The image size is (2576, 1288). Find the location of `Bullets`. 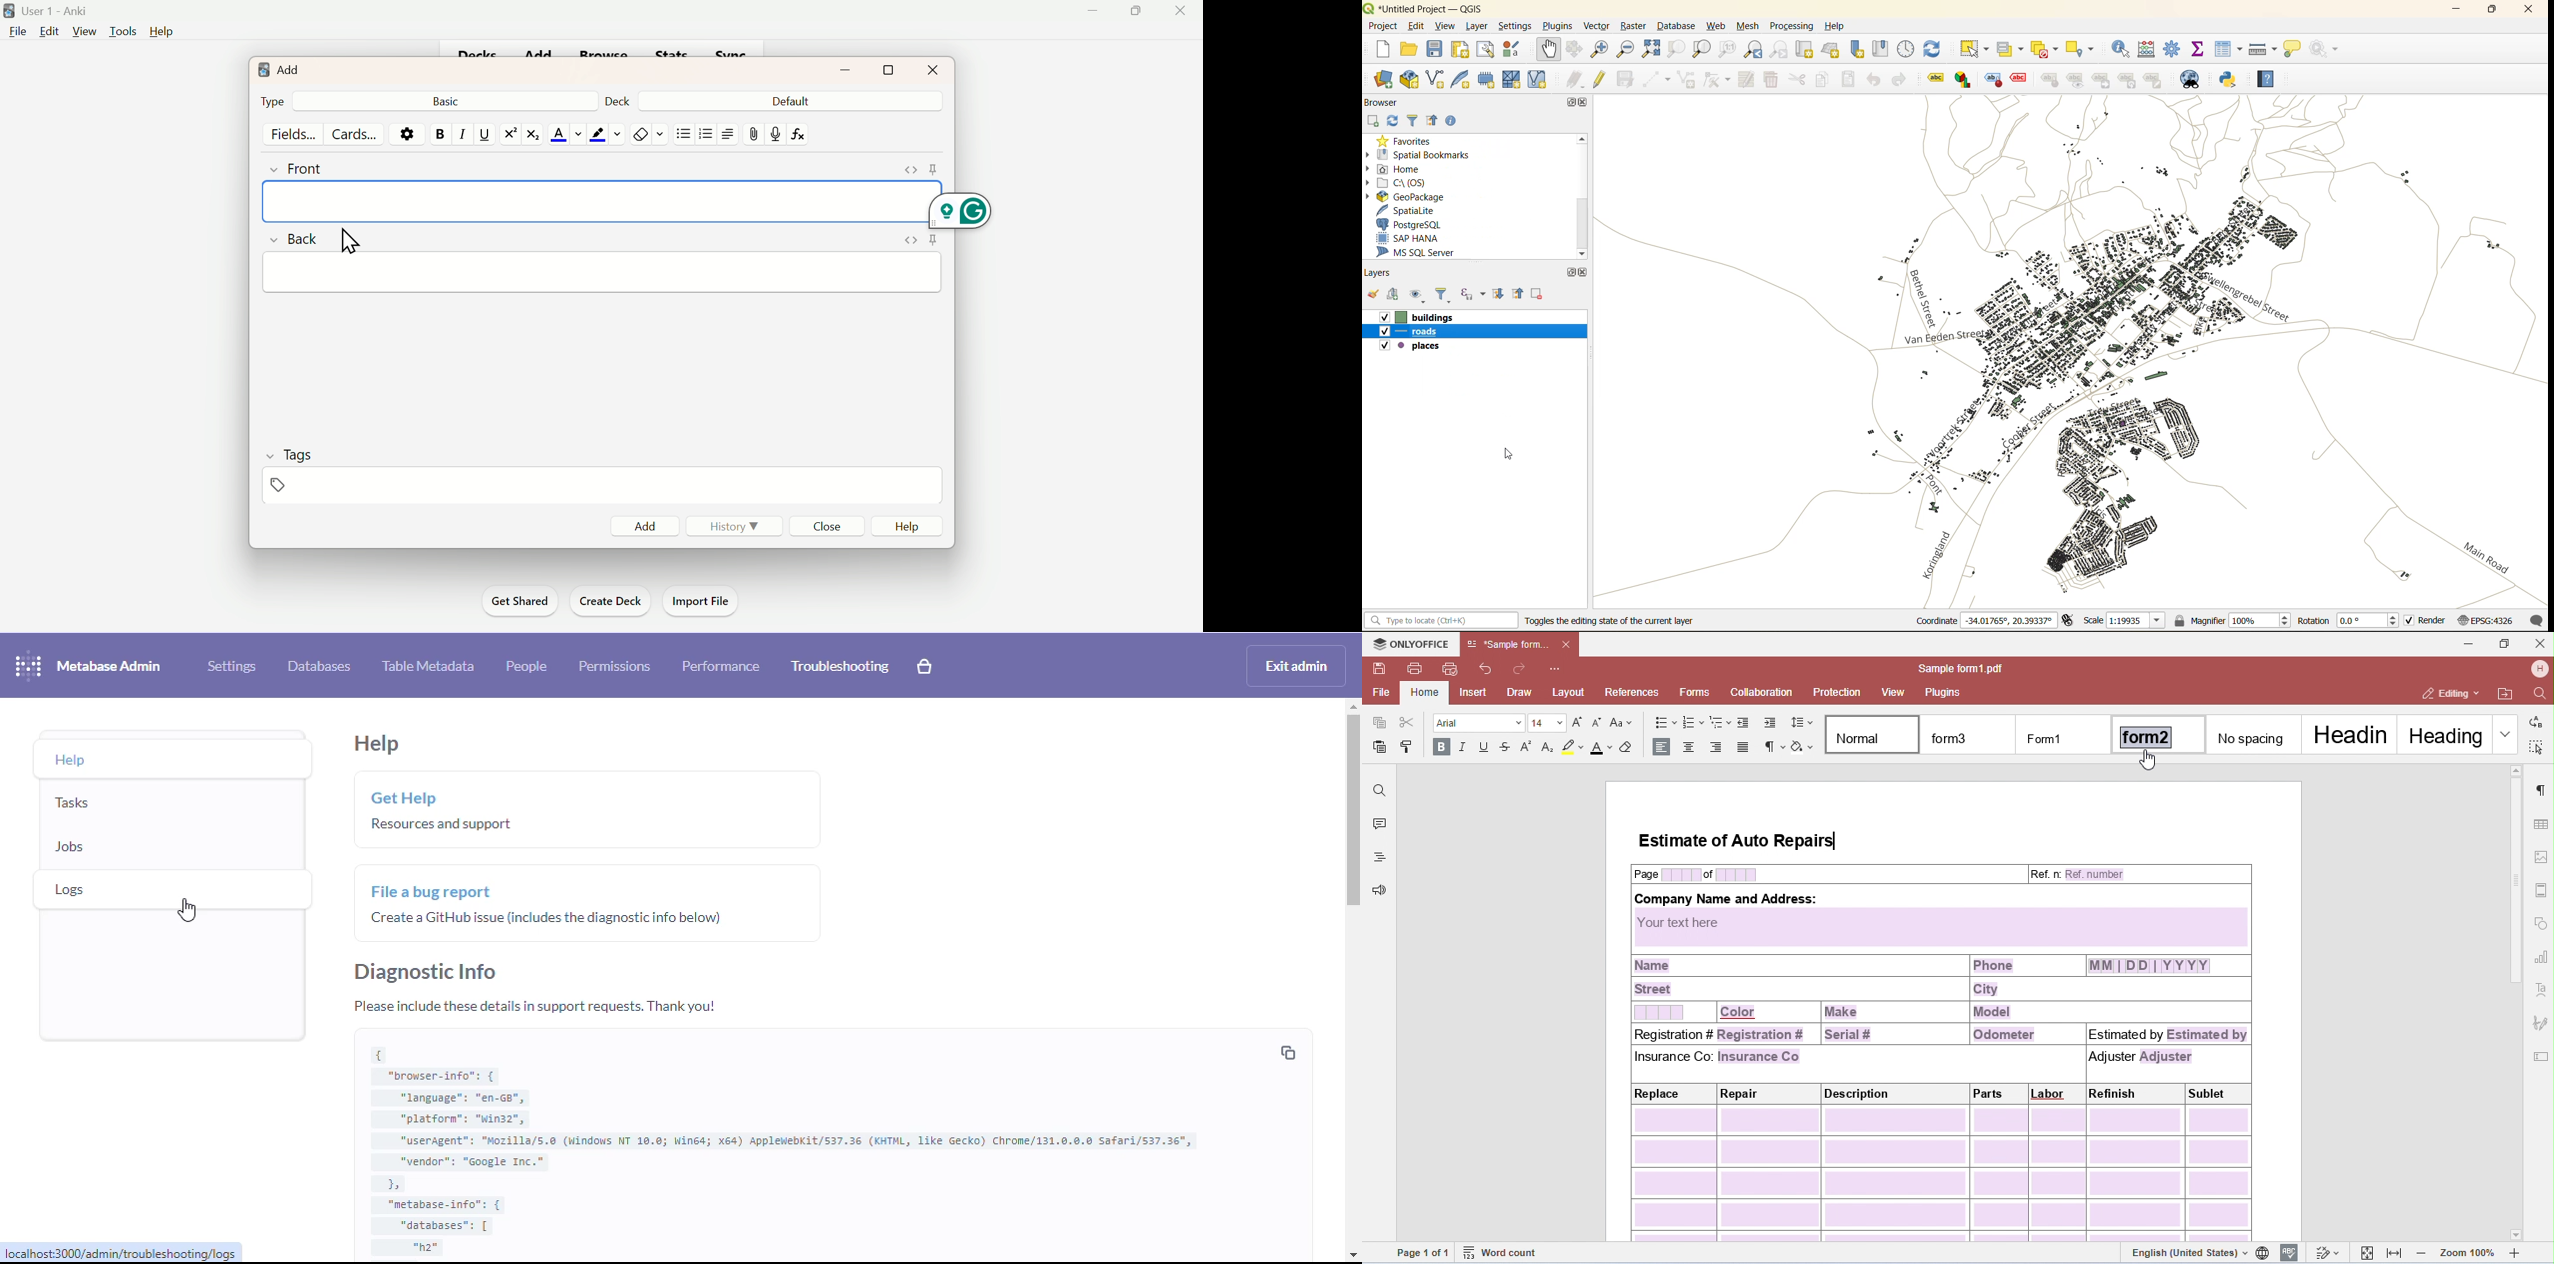

Bullets is located at coordinates (706, 136).